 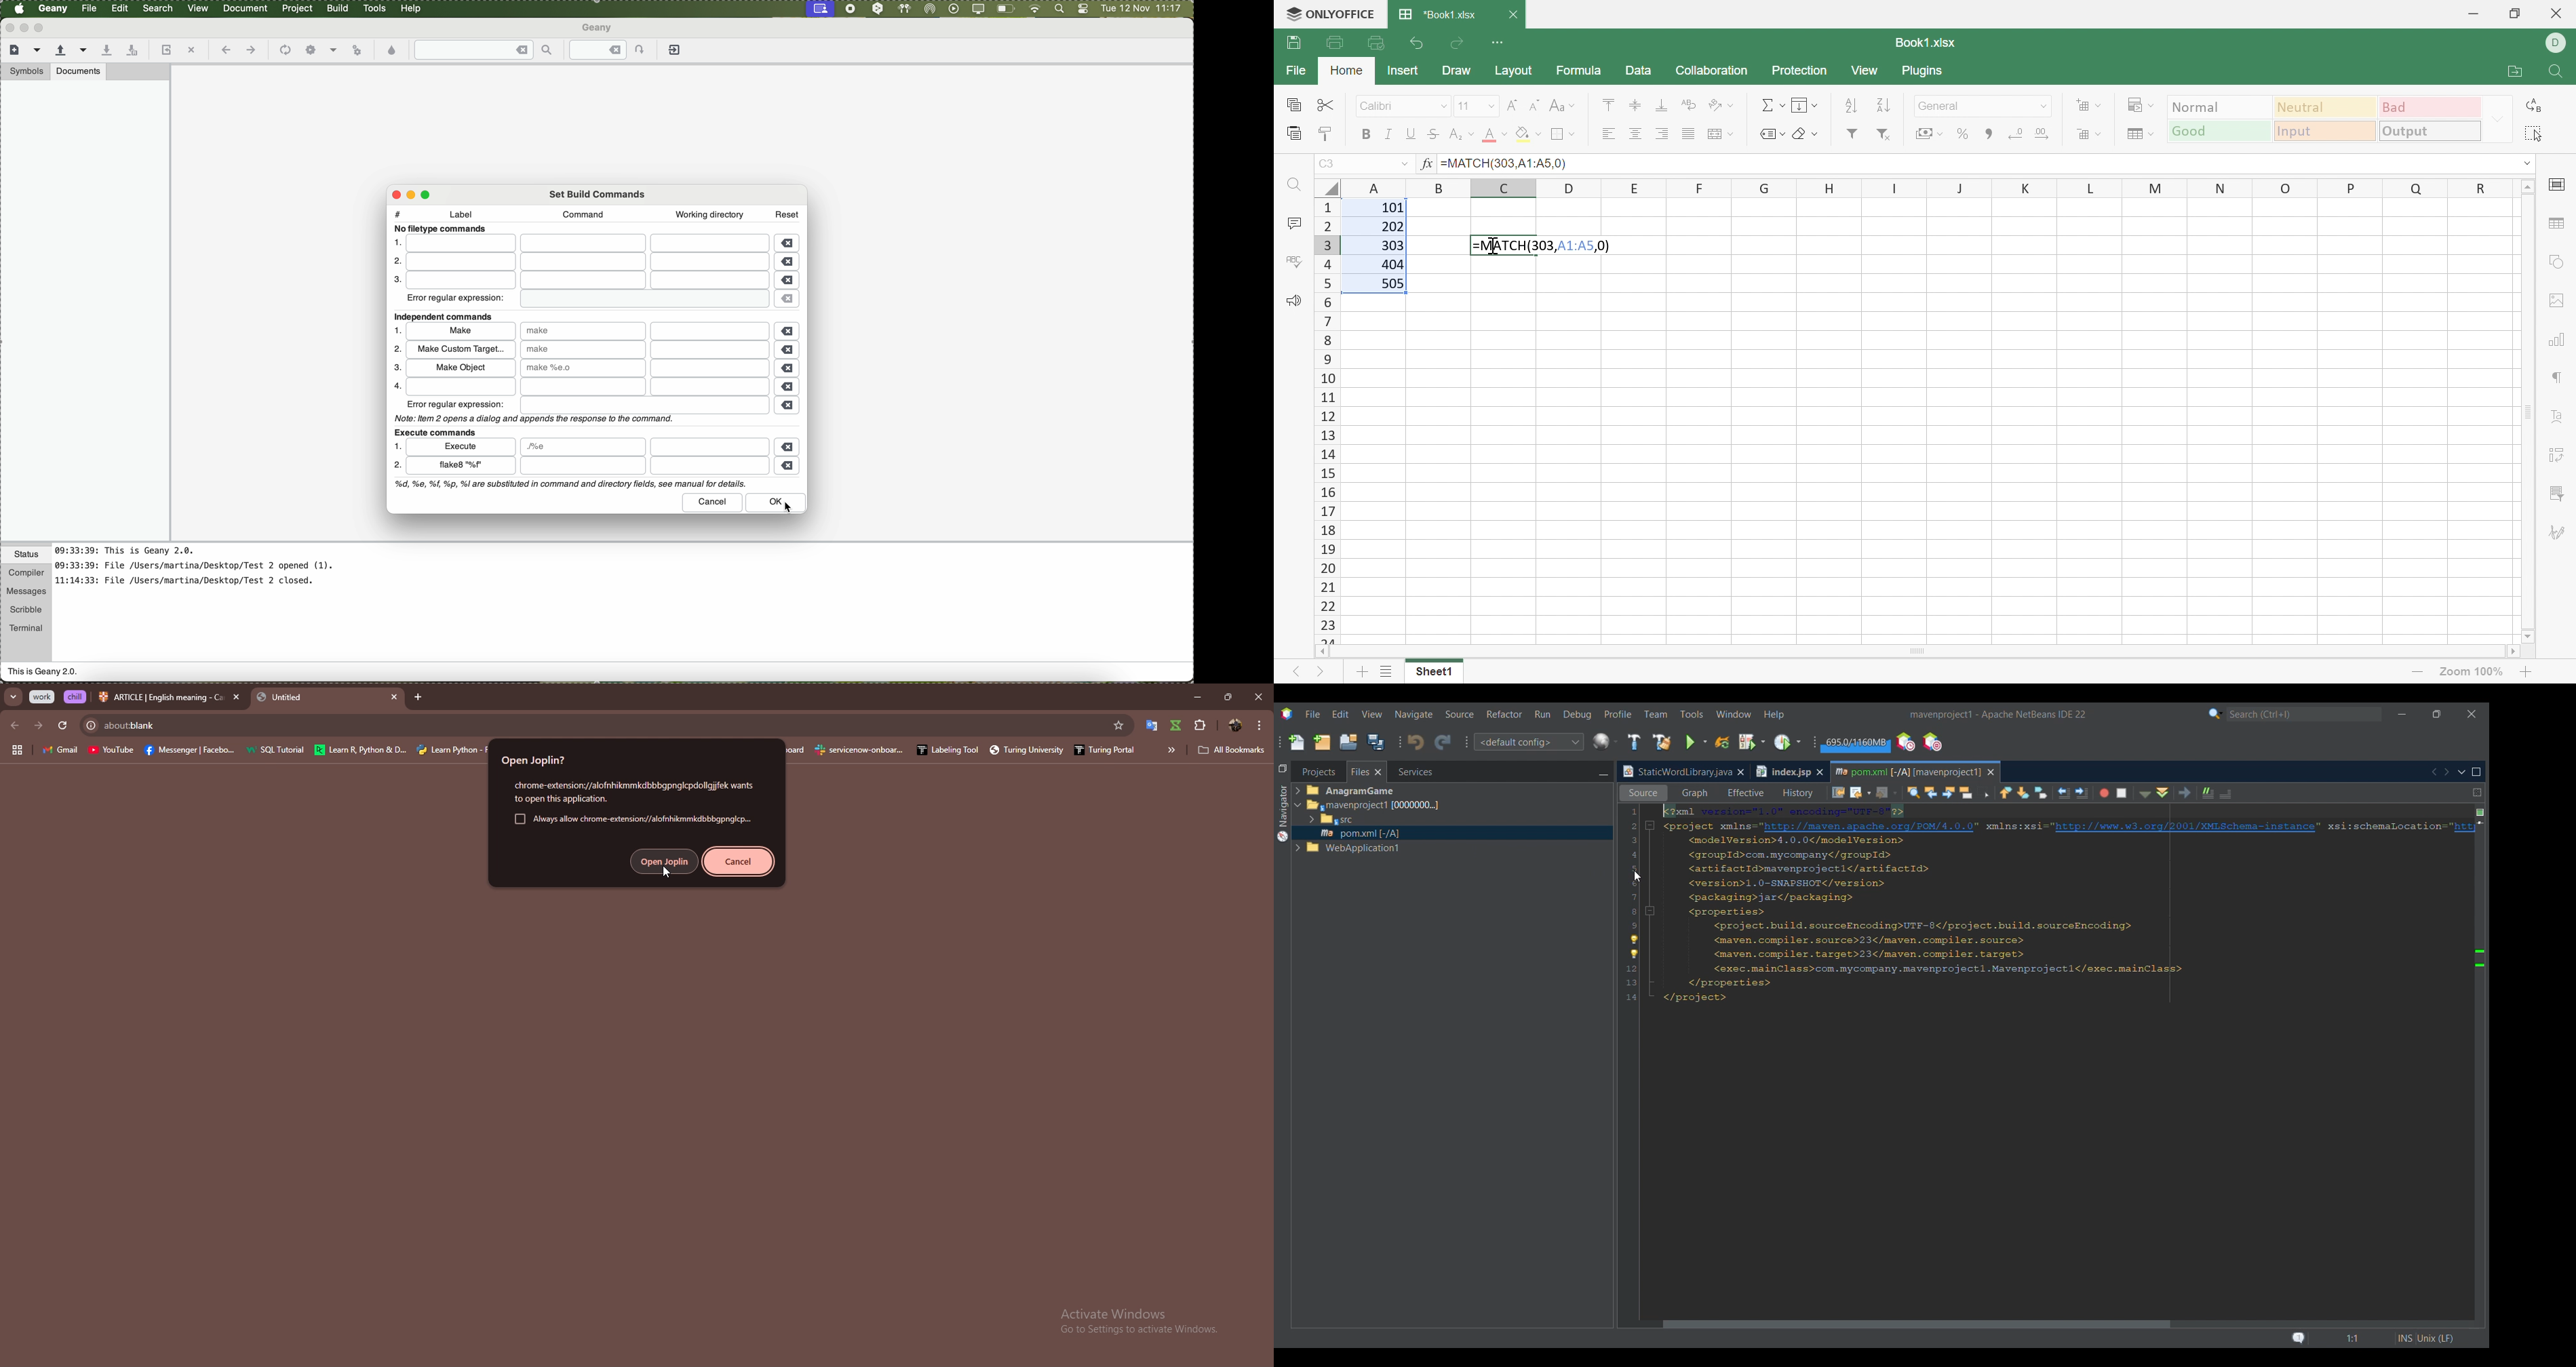 I want to click on Draw, so click(x=1458, y=73).